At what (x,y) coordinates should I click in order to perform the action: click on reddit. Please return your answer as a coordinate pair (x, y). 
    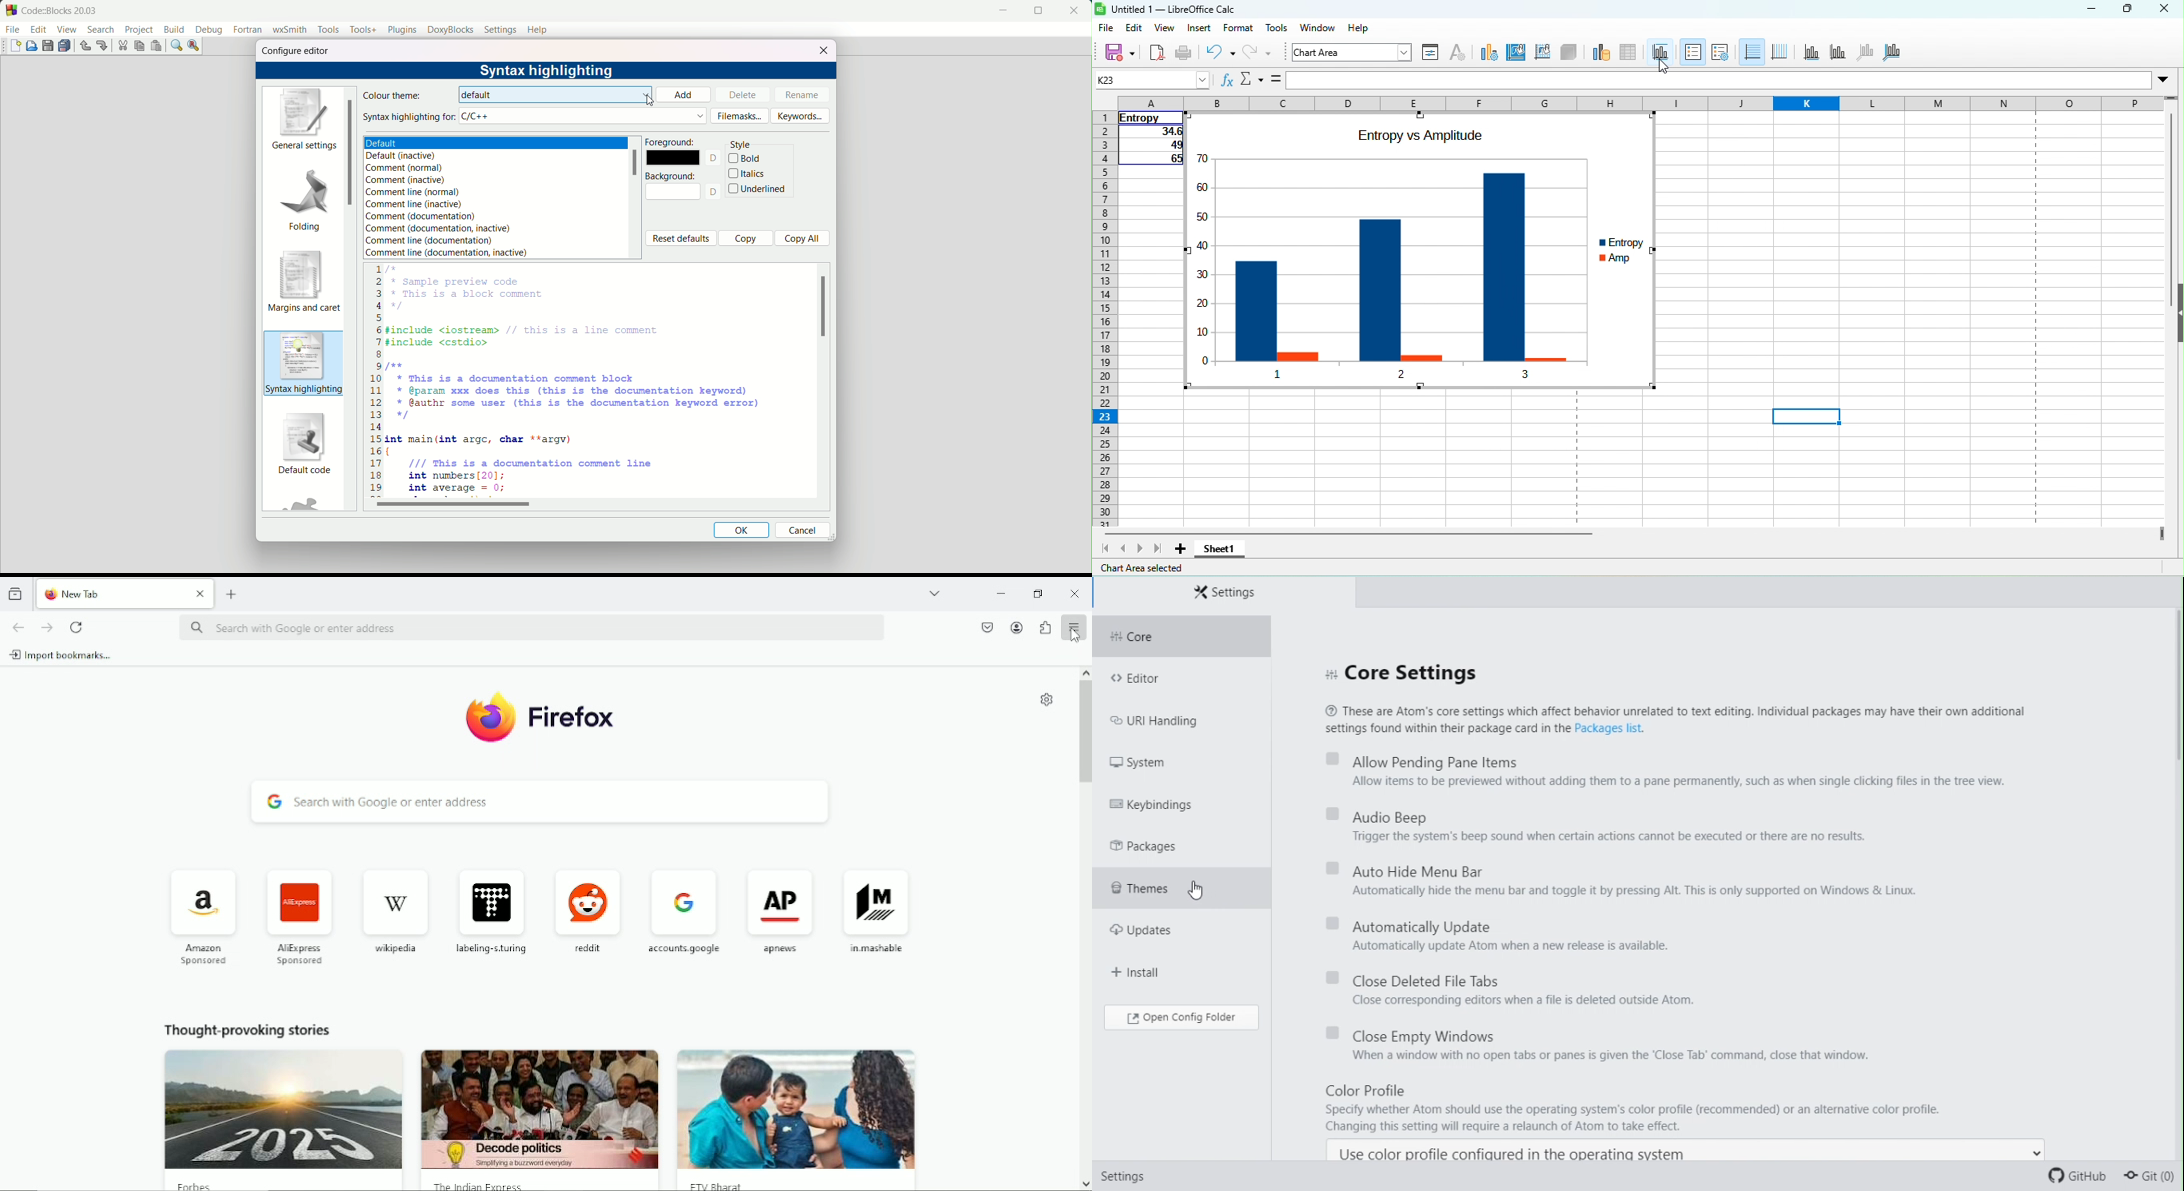
    Looking at the image, I should click on (588, 909).